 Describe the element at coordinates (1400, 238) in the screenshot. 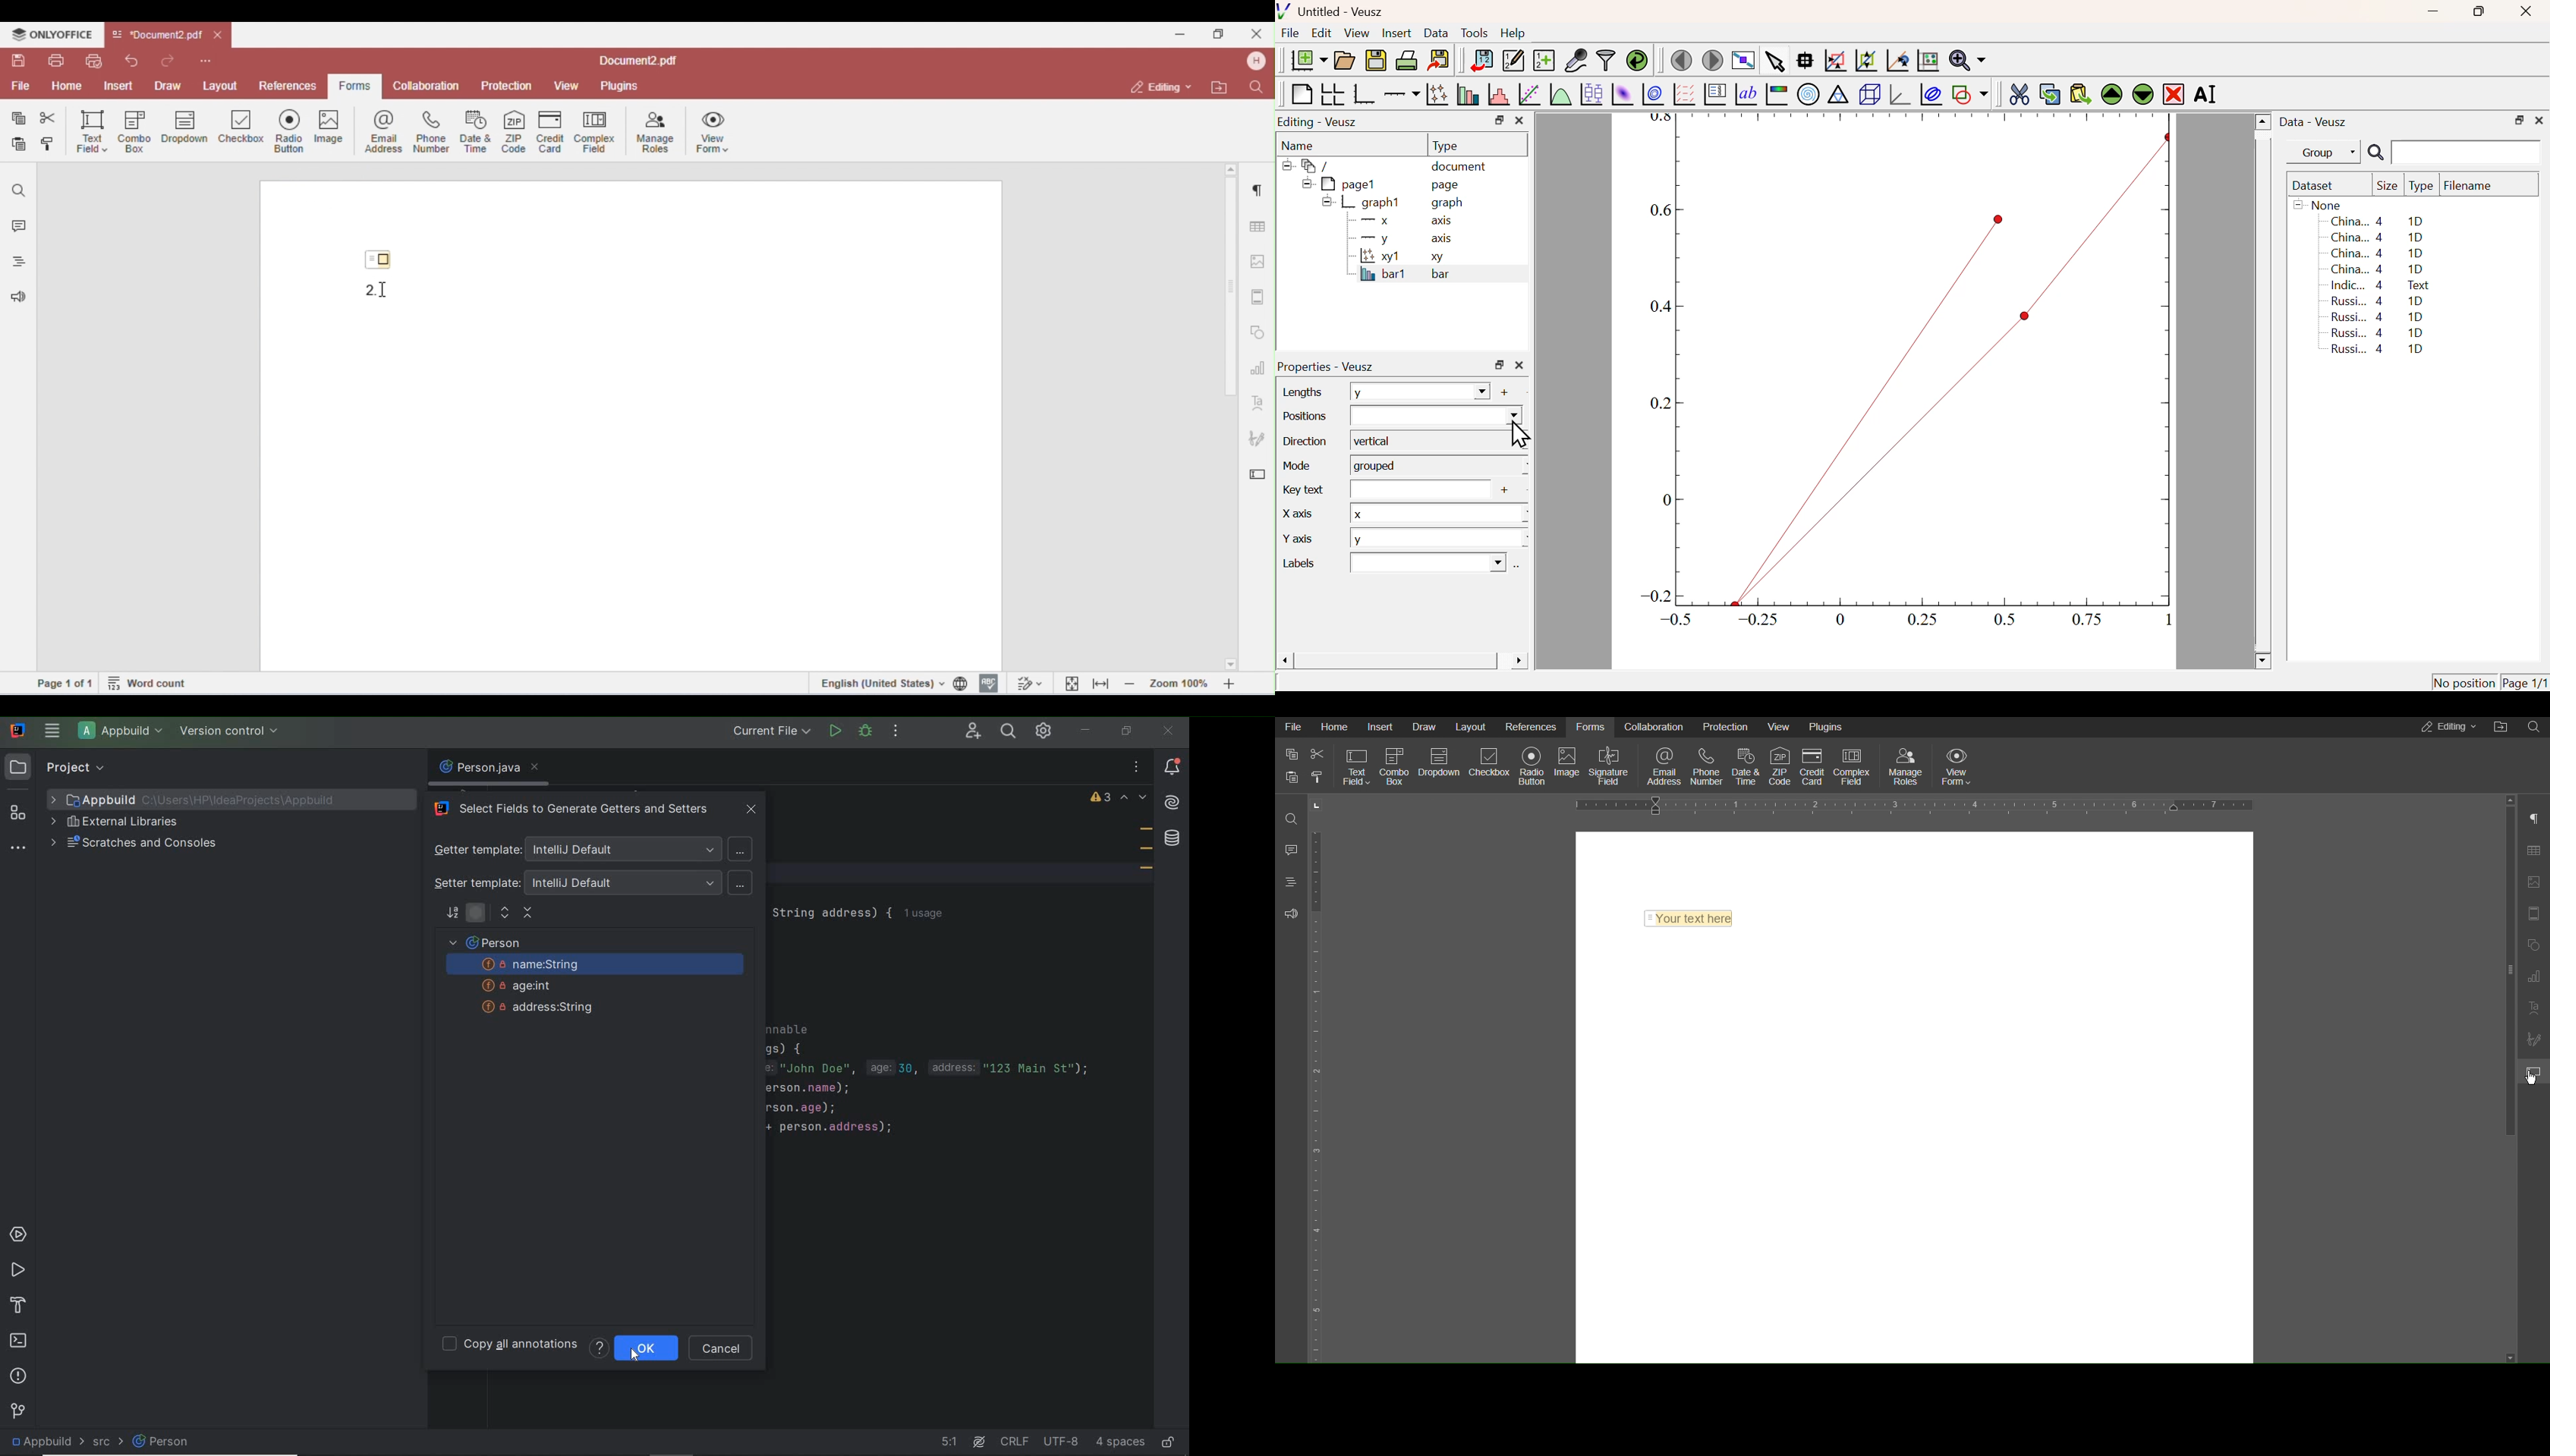

I see `y axis` at that location.